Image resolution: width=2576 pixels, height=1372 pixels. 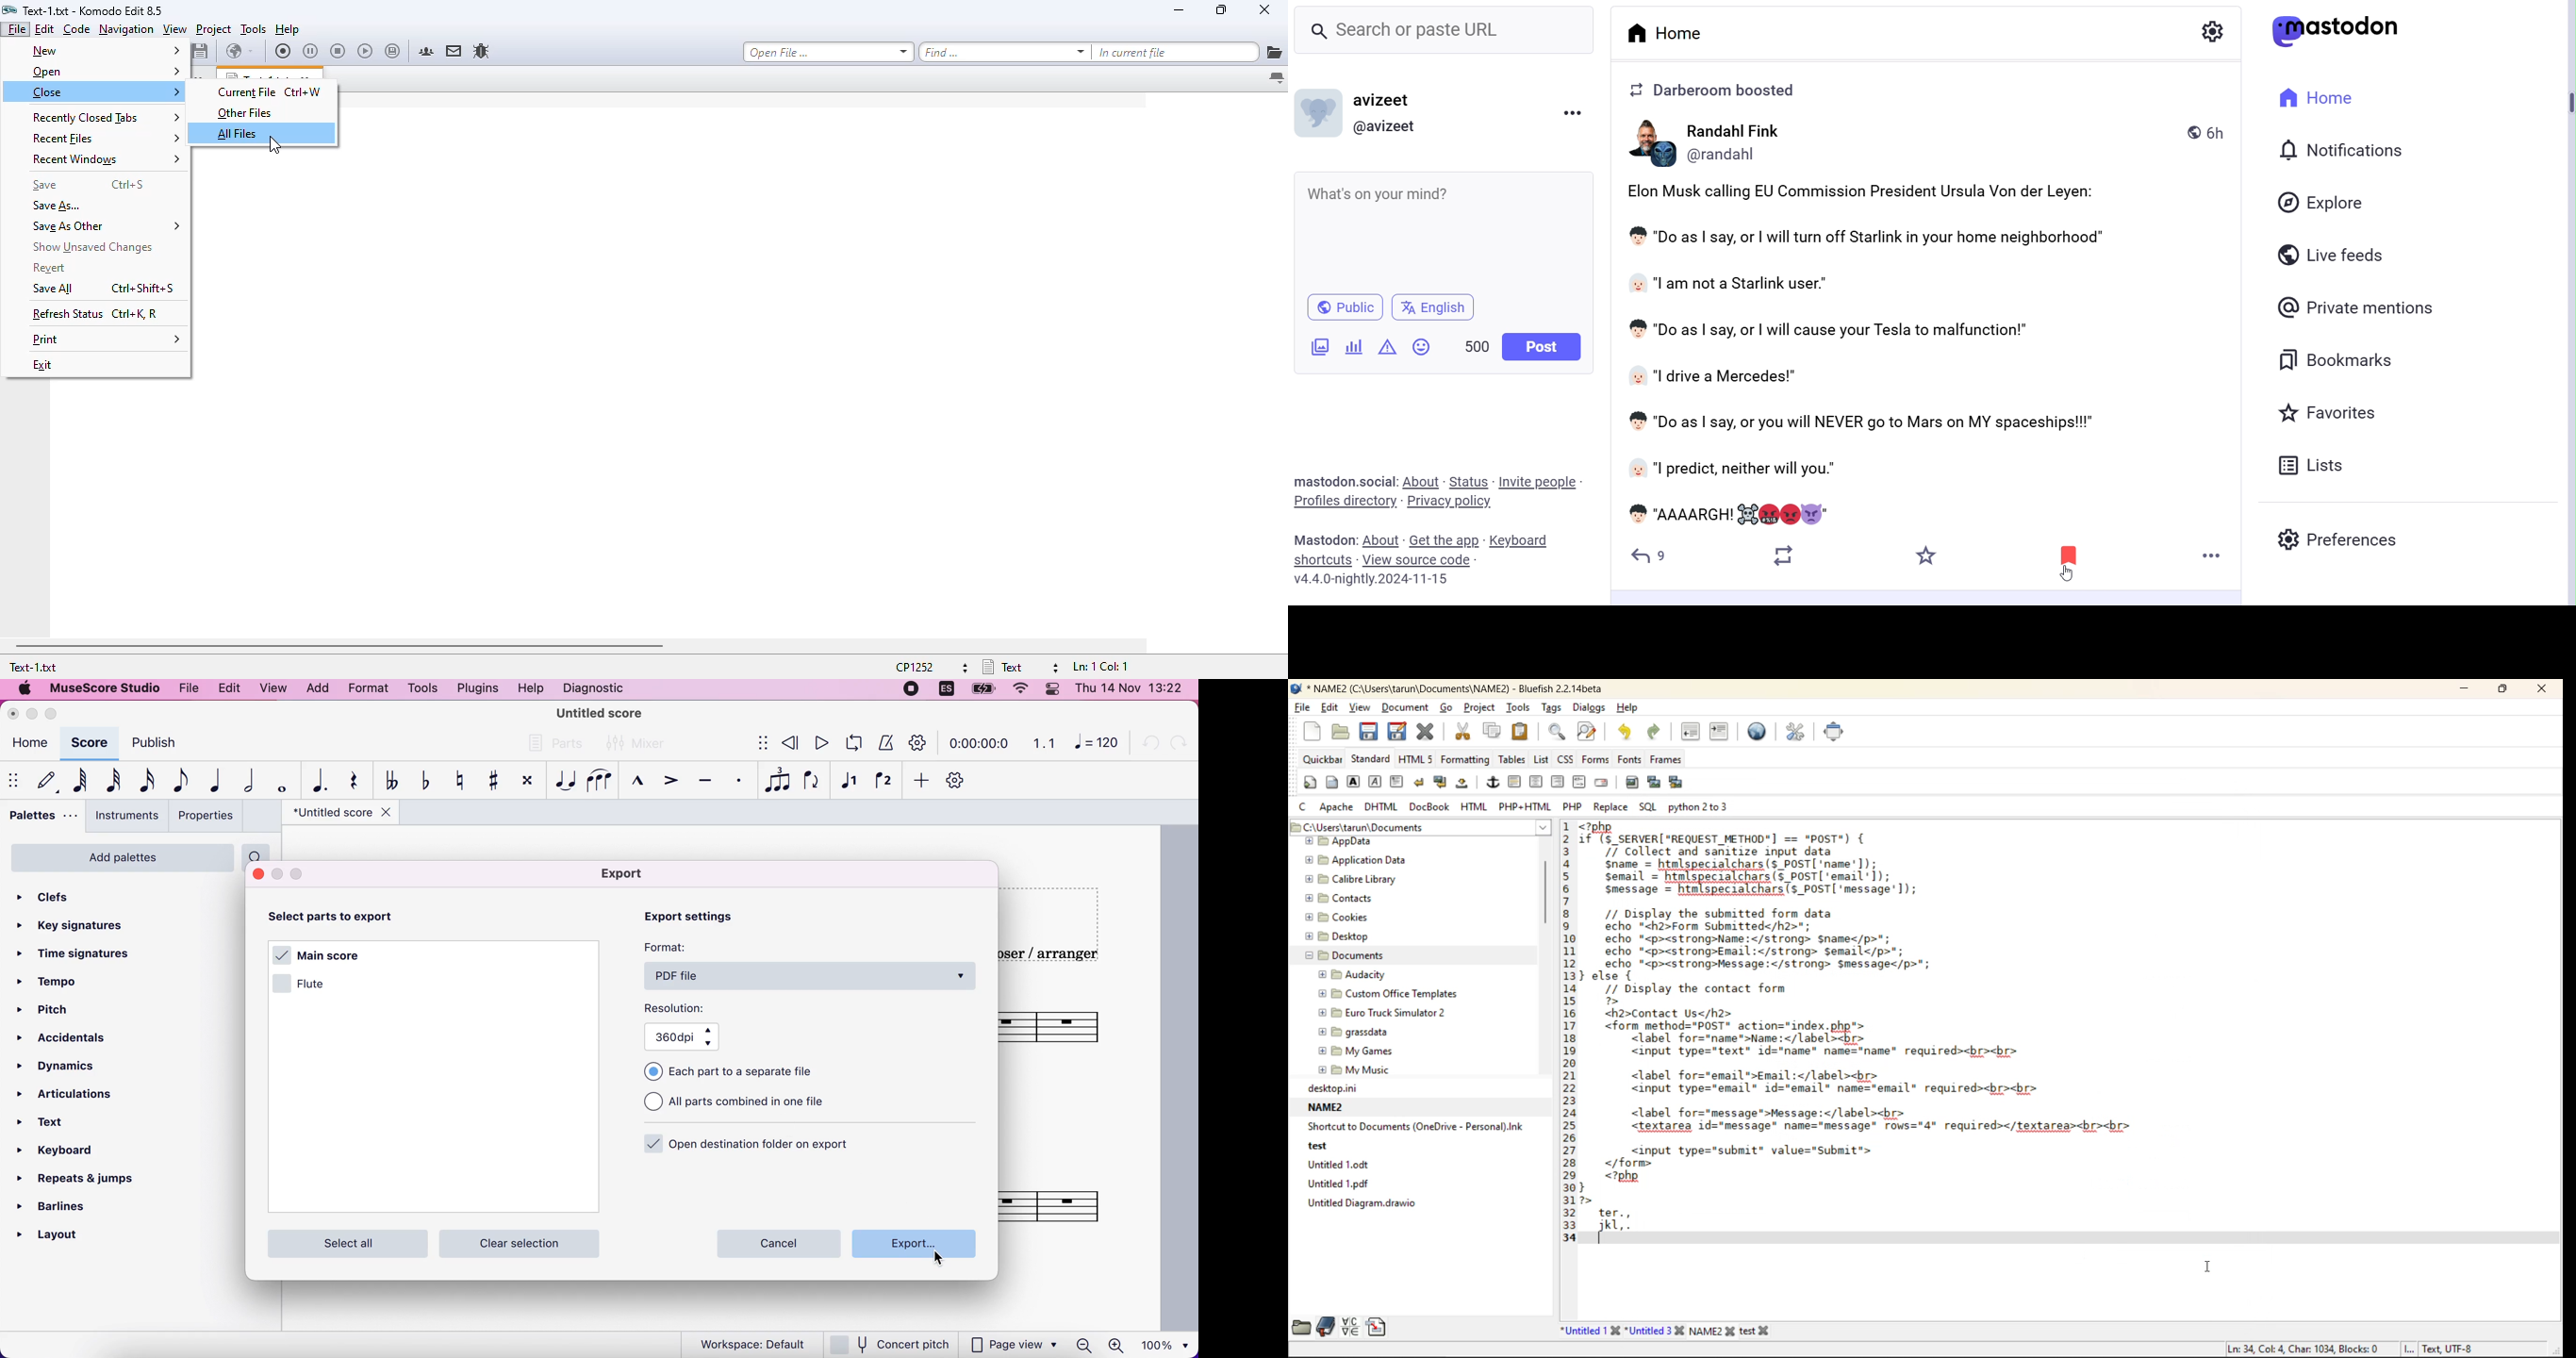 What do you see at coordinates (316, 780) in the screenshot?
I see `augmentation dot` at bounding box center [316, 780].